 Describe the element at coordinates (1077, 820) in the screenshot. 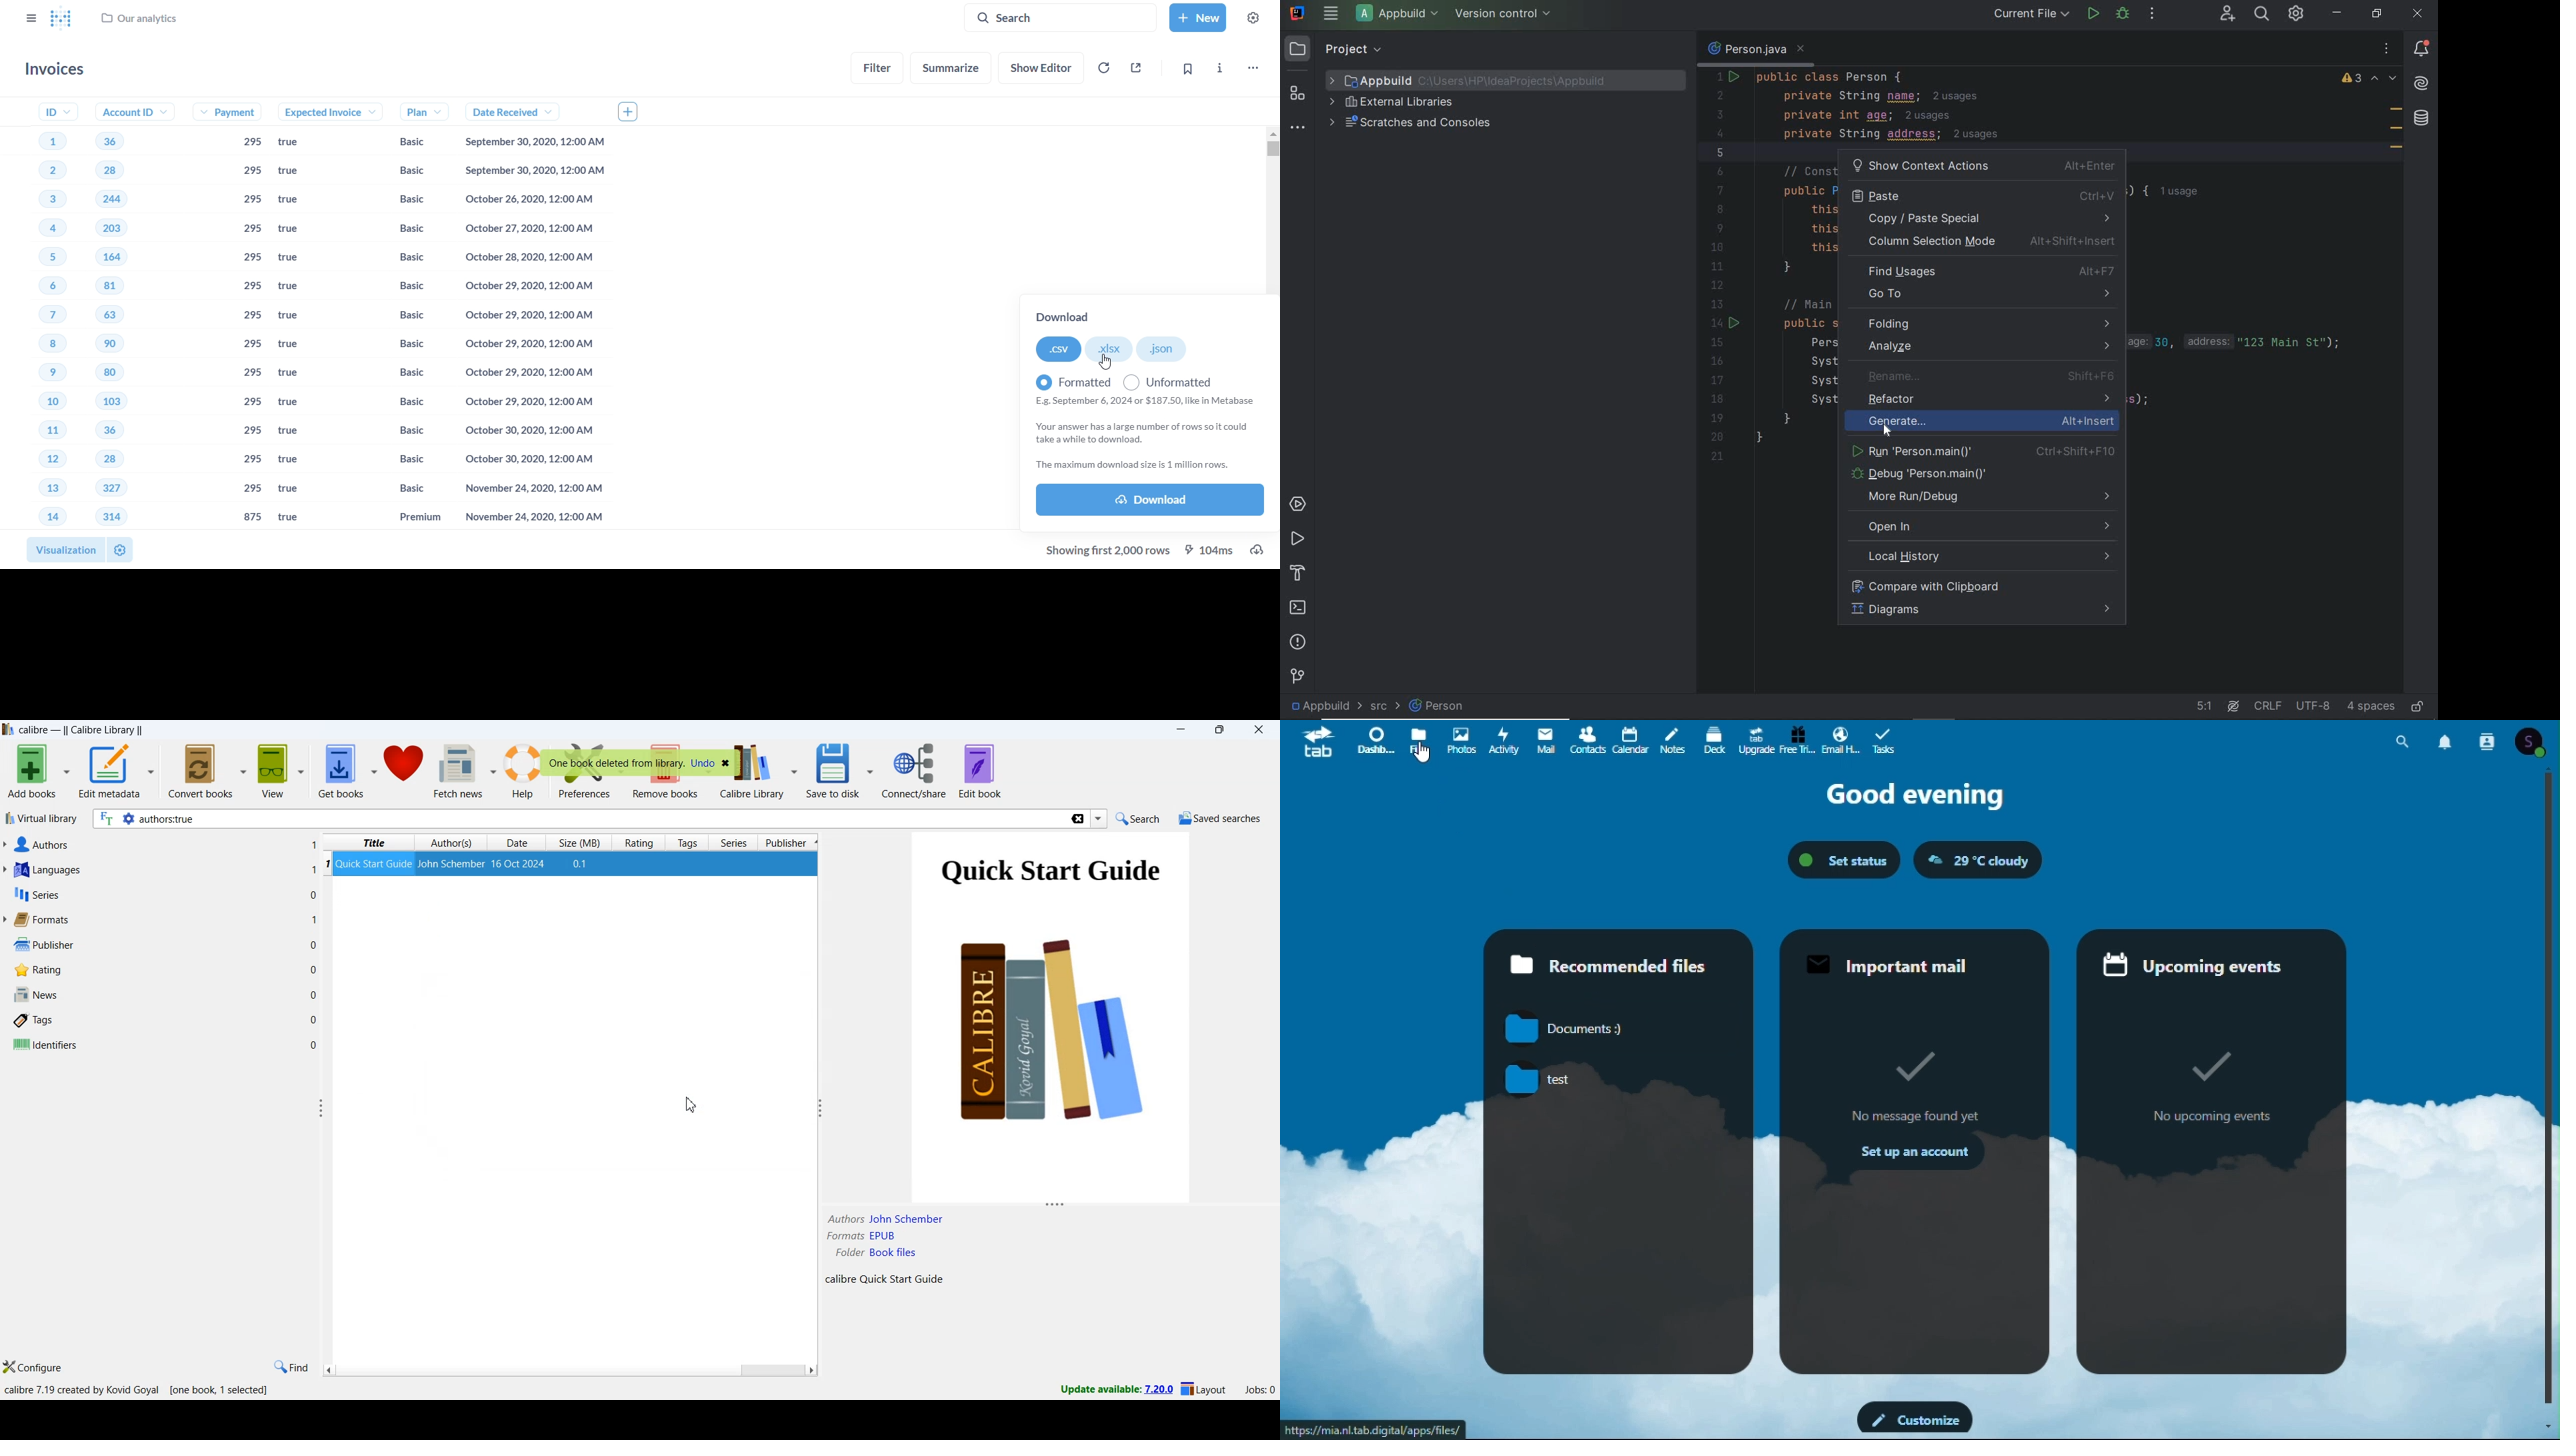

I see `clear search` at that location.